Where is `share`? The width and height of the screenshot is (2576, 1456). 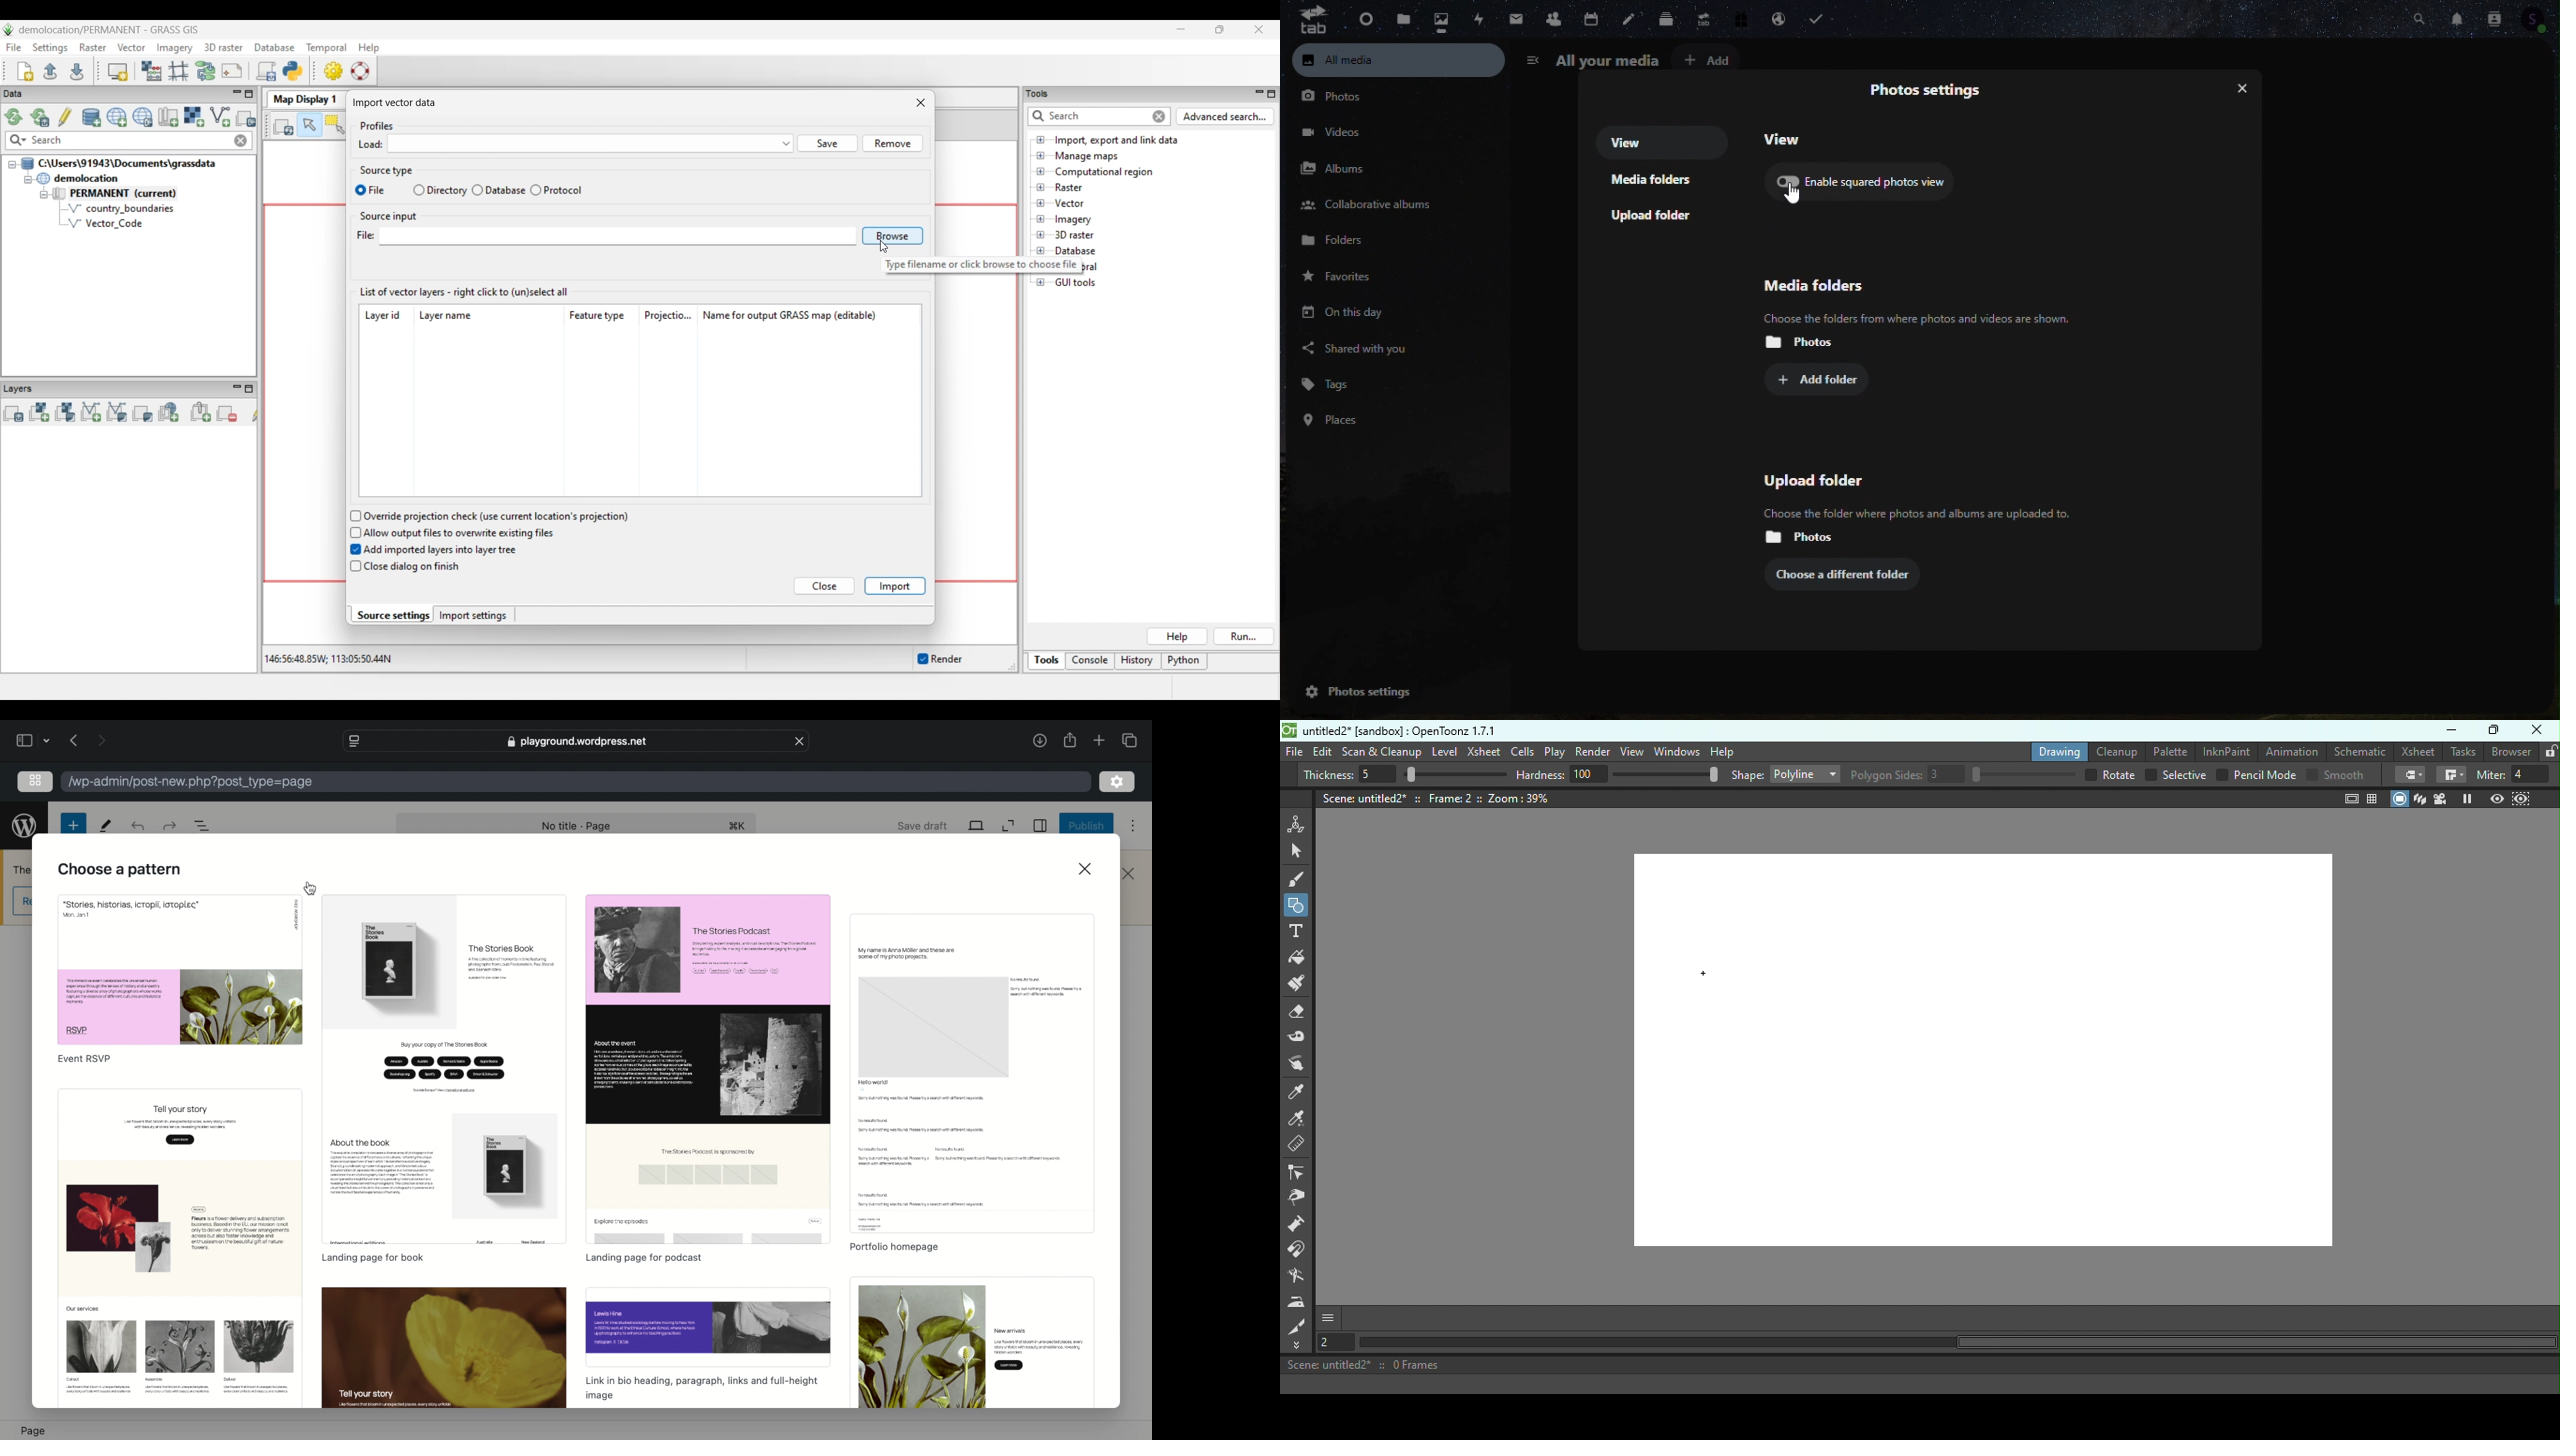
share is located at coordinates (1069, 740).